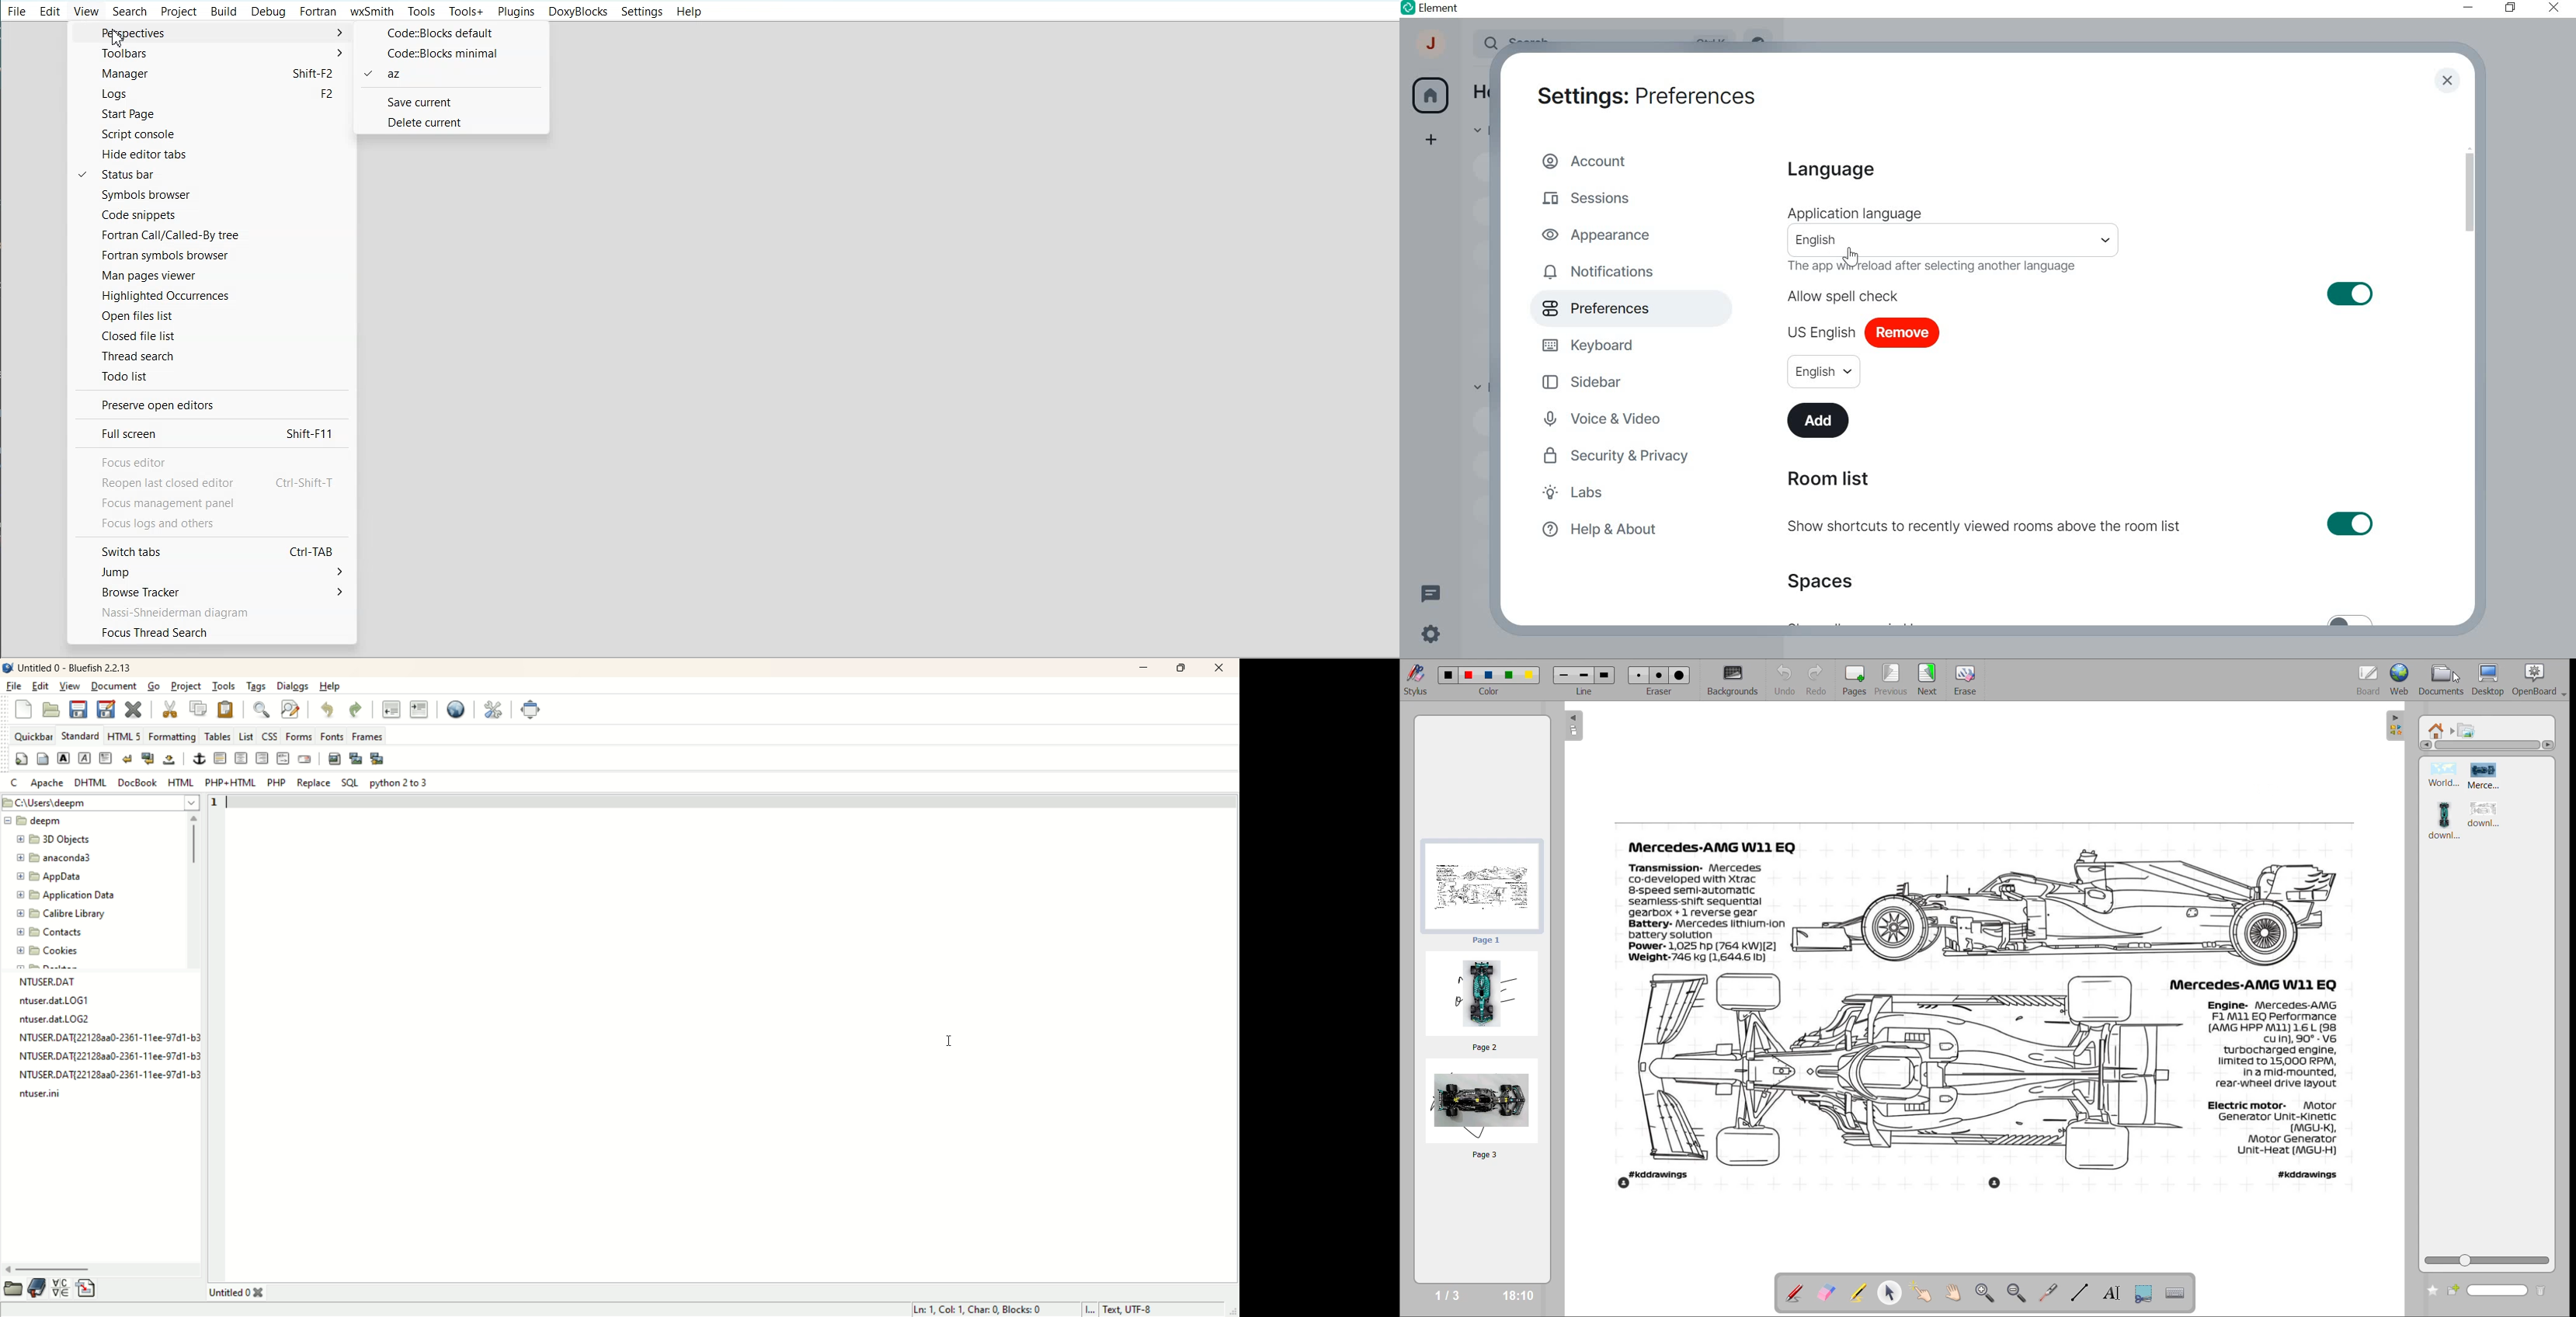 The width and height of the screenshot is (2576, 1344). I want to click on Untitled 0, so click(224, 1291).